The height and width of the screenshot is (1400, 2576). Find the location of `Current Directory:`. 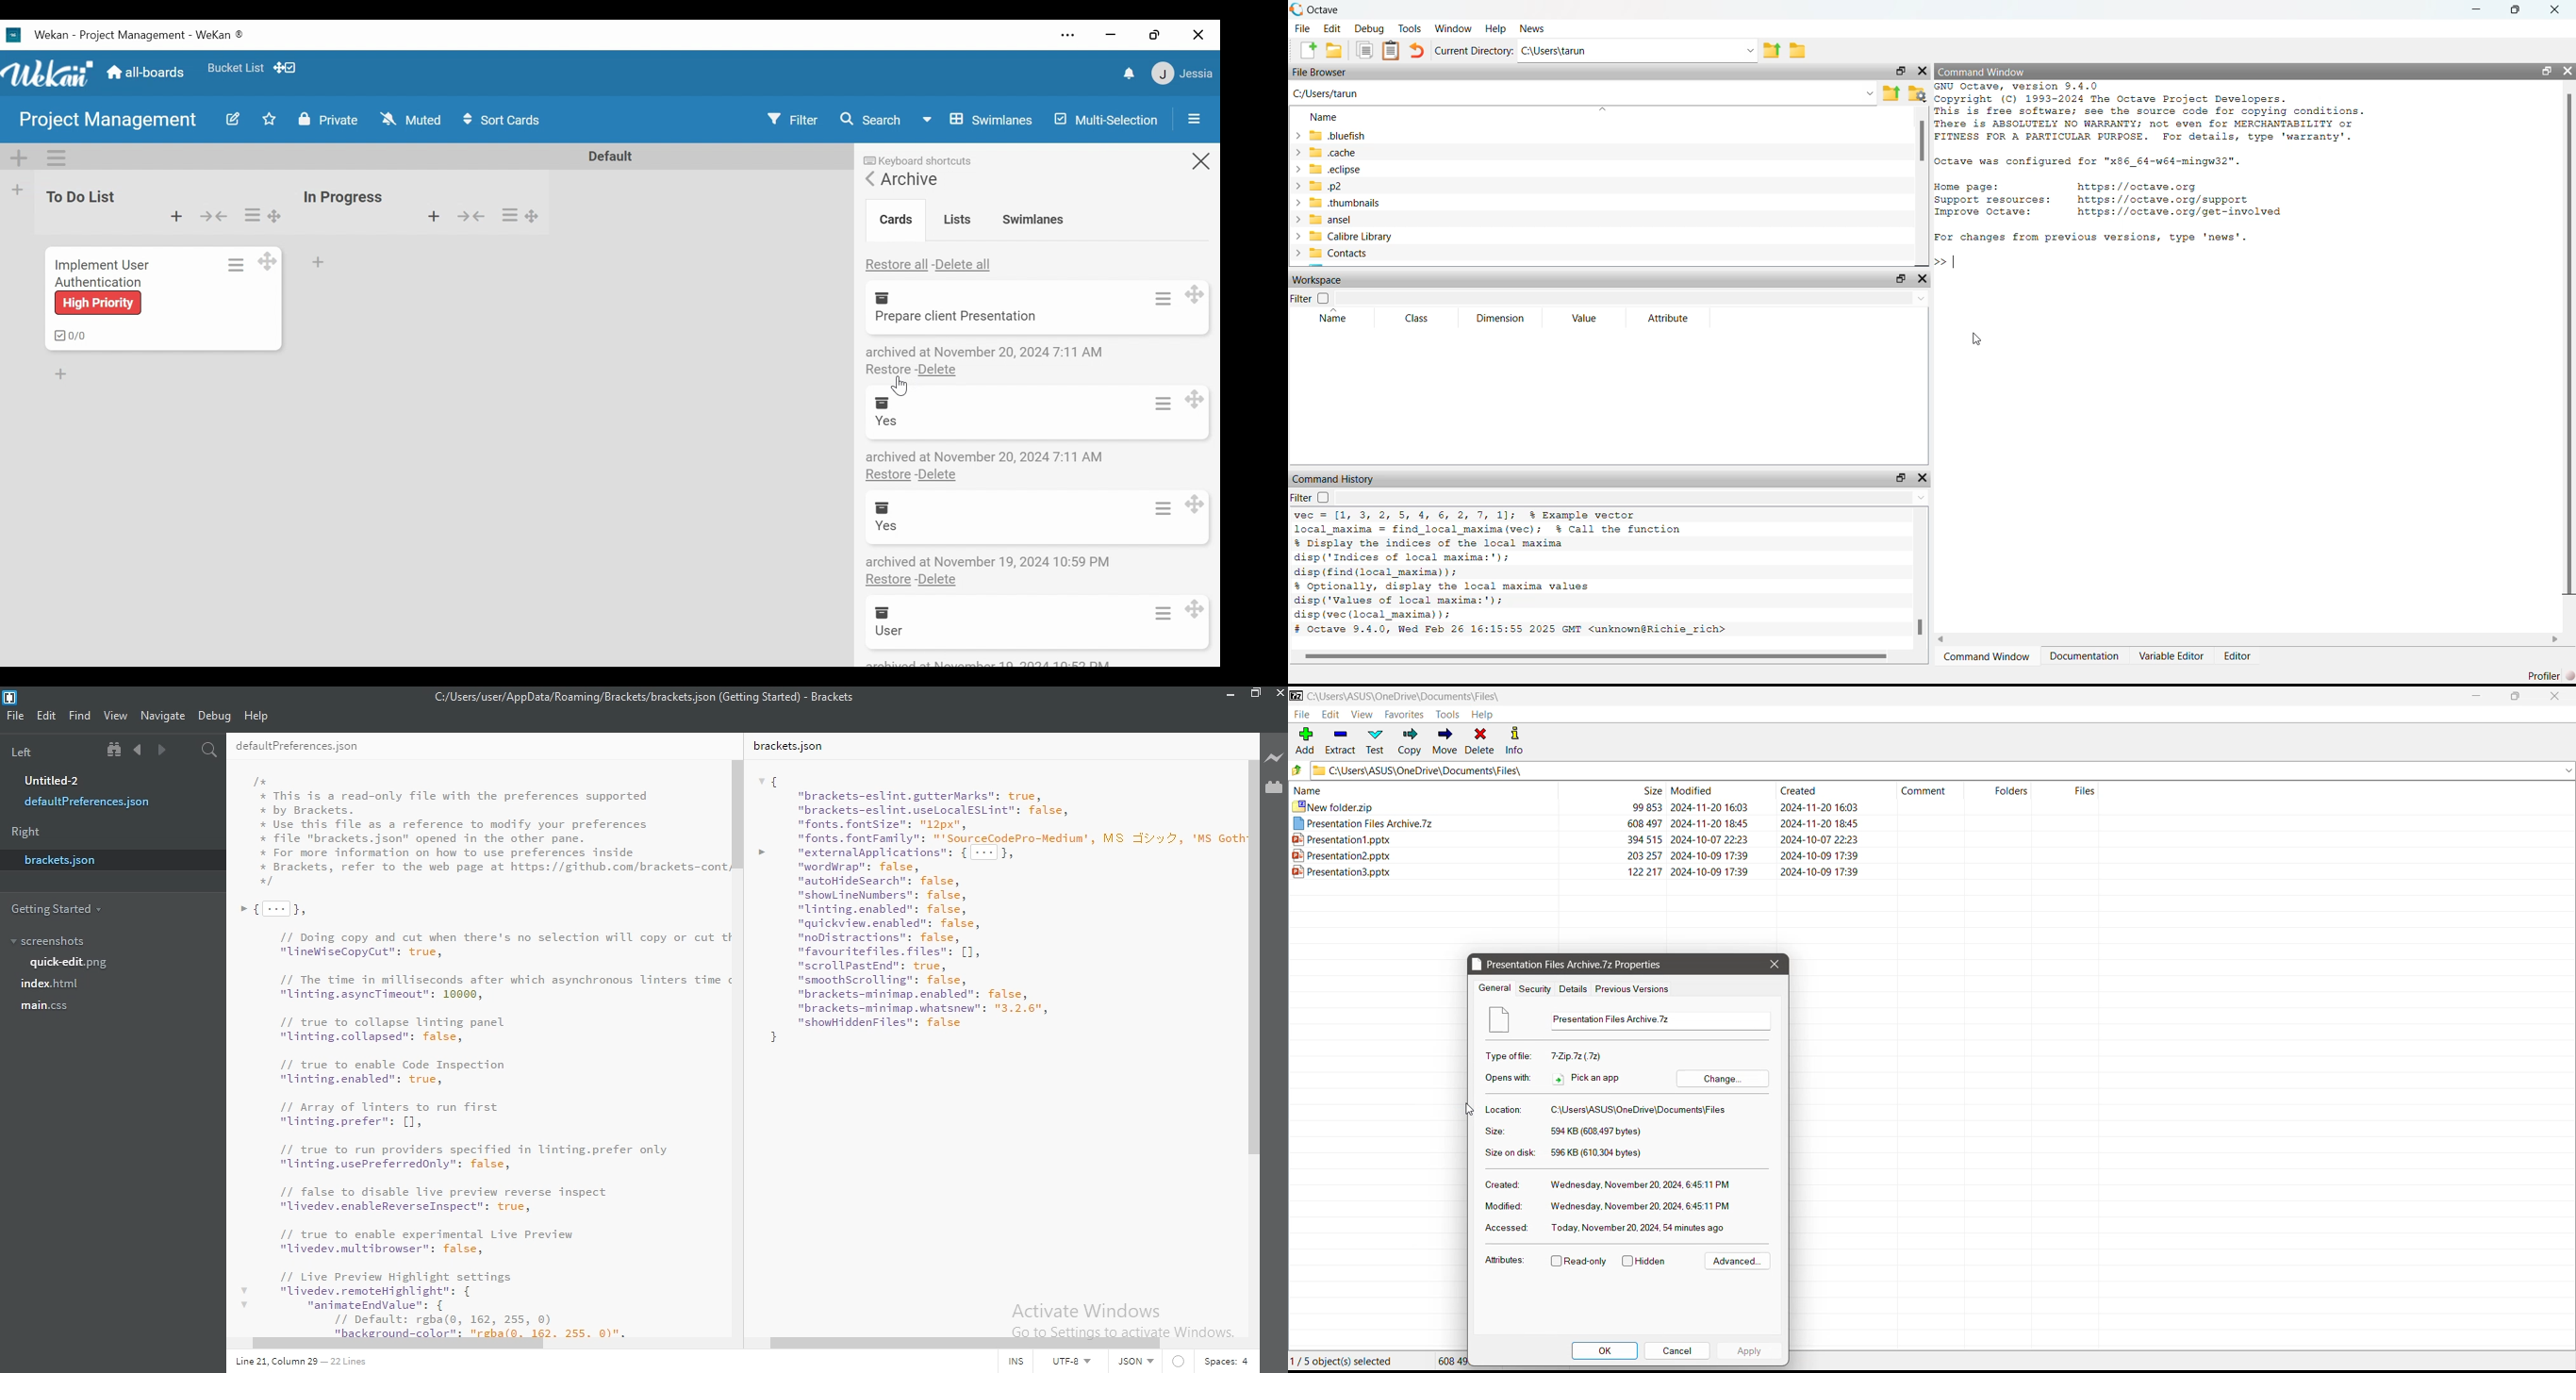

Current Directory: is located at coordinates (1474, 51).